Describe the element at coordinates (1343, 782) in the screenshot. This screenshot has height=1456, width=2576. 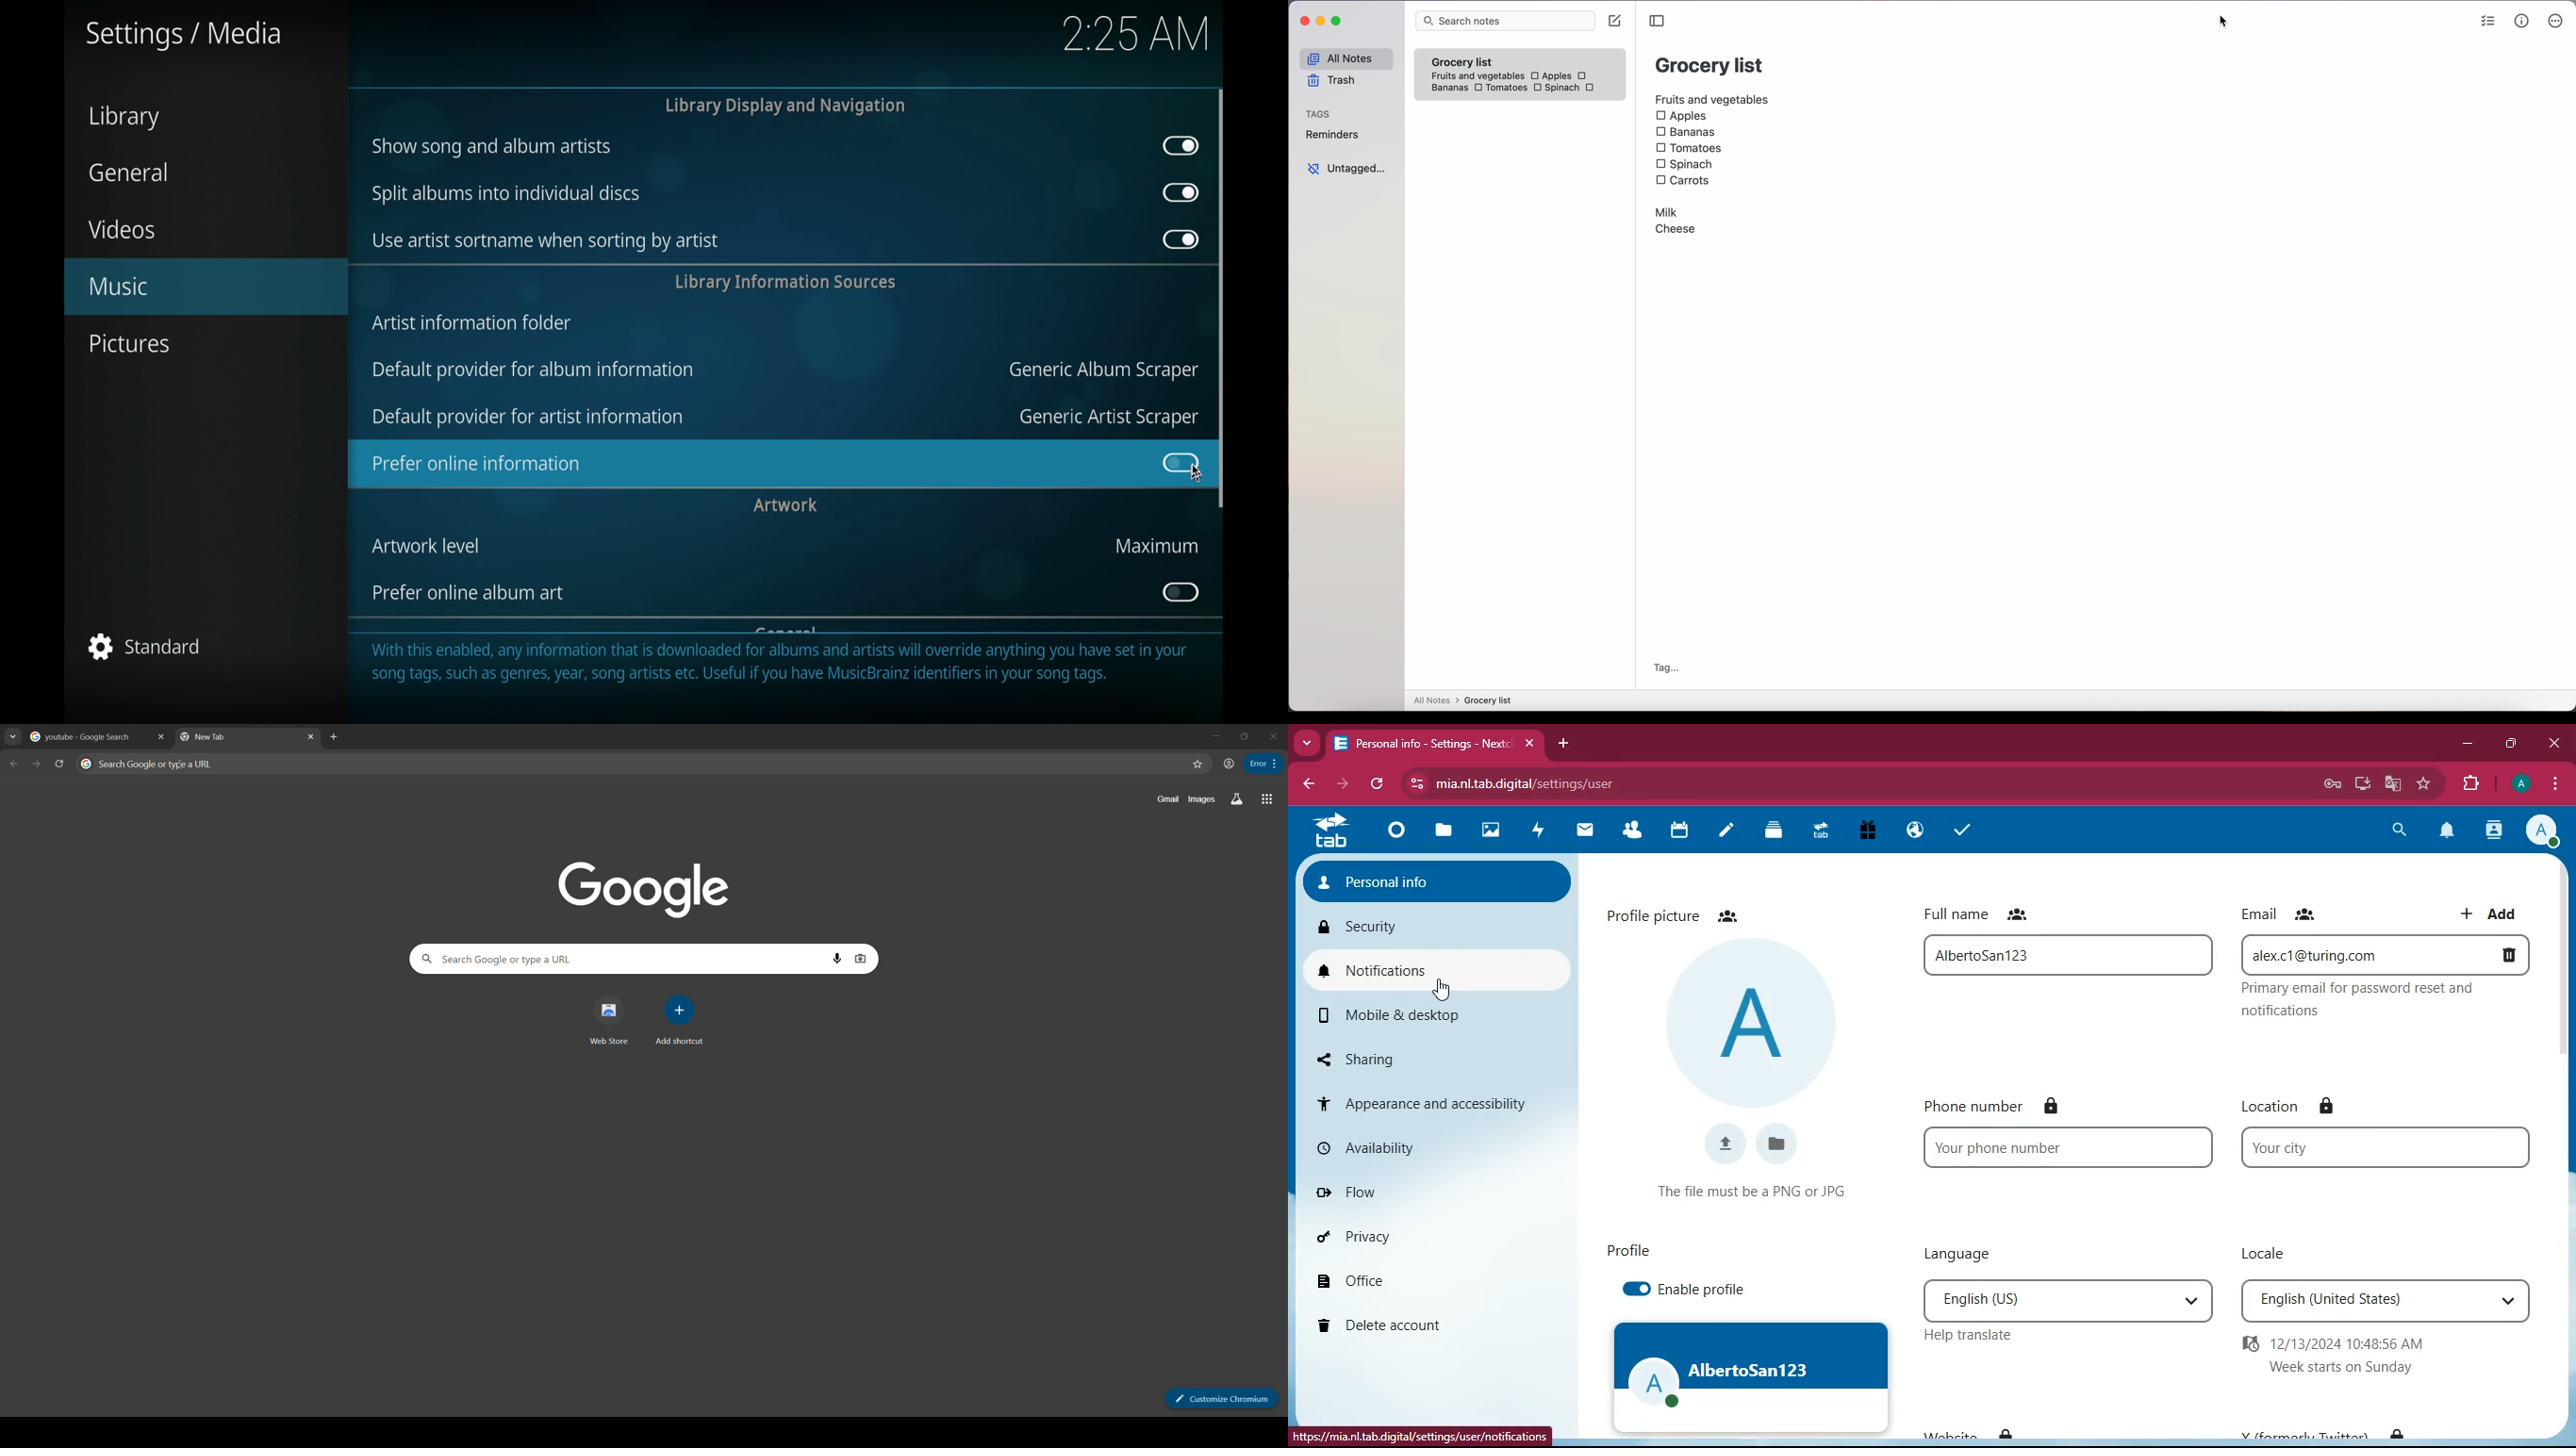
I see `forward` at that location.